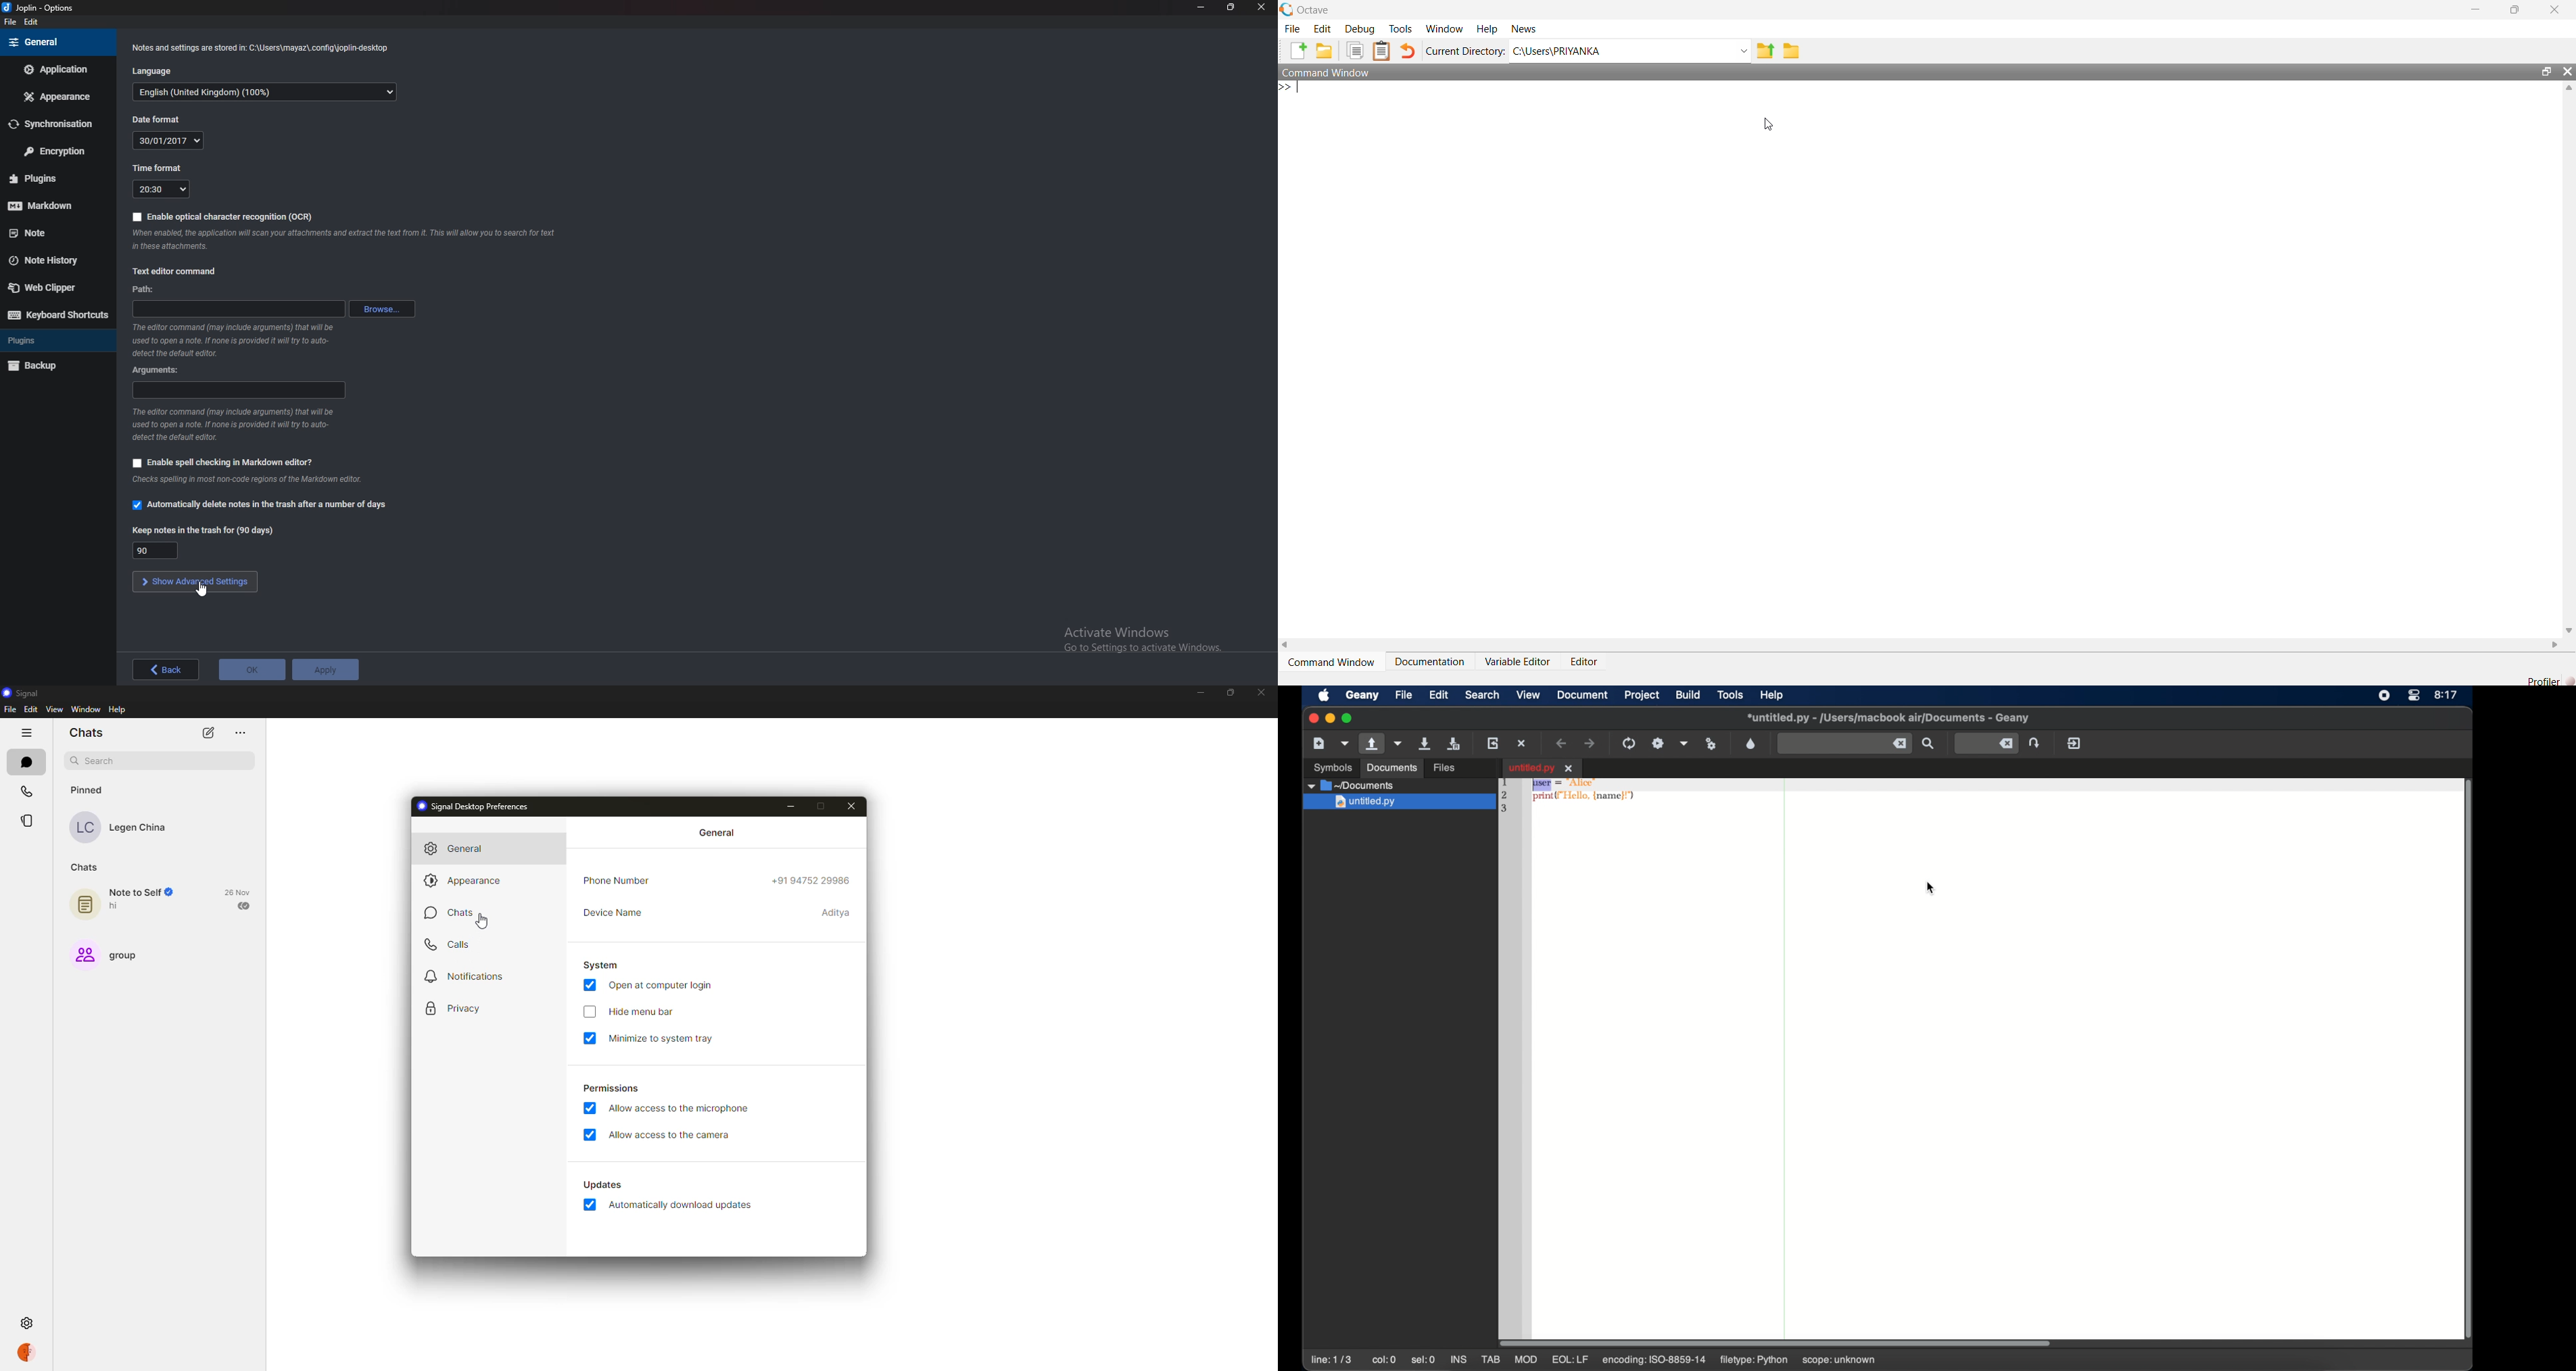  I want to click on view, so click(1528, 694).